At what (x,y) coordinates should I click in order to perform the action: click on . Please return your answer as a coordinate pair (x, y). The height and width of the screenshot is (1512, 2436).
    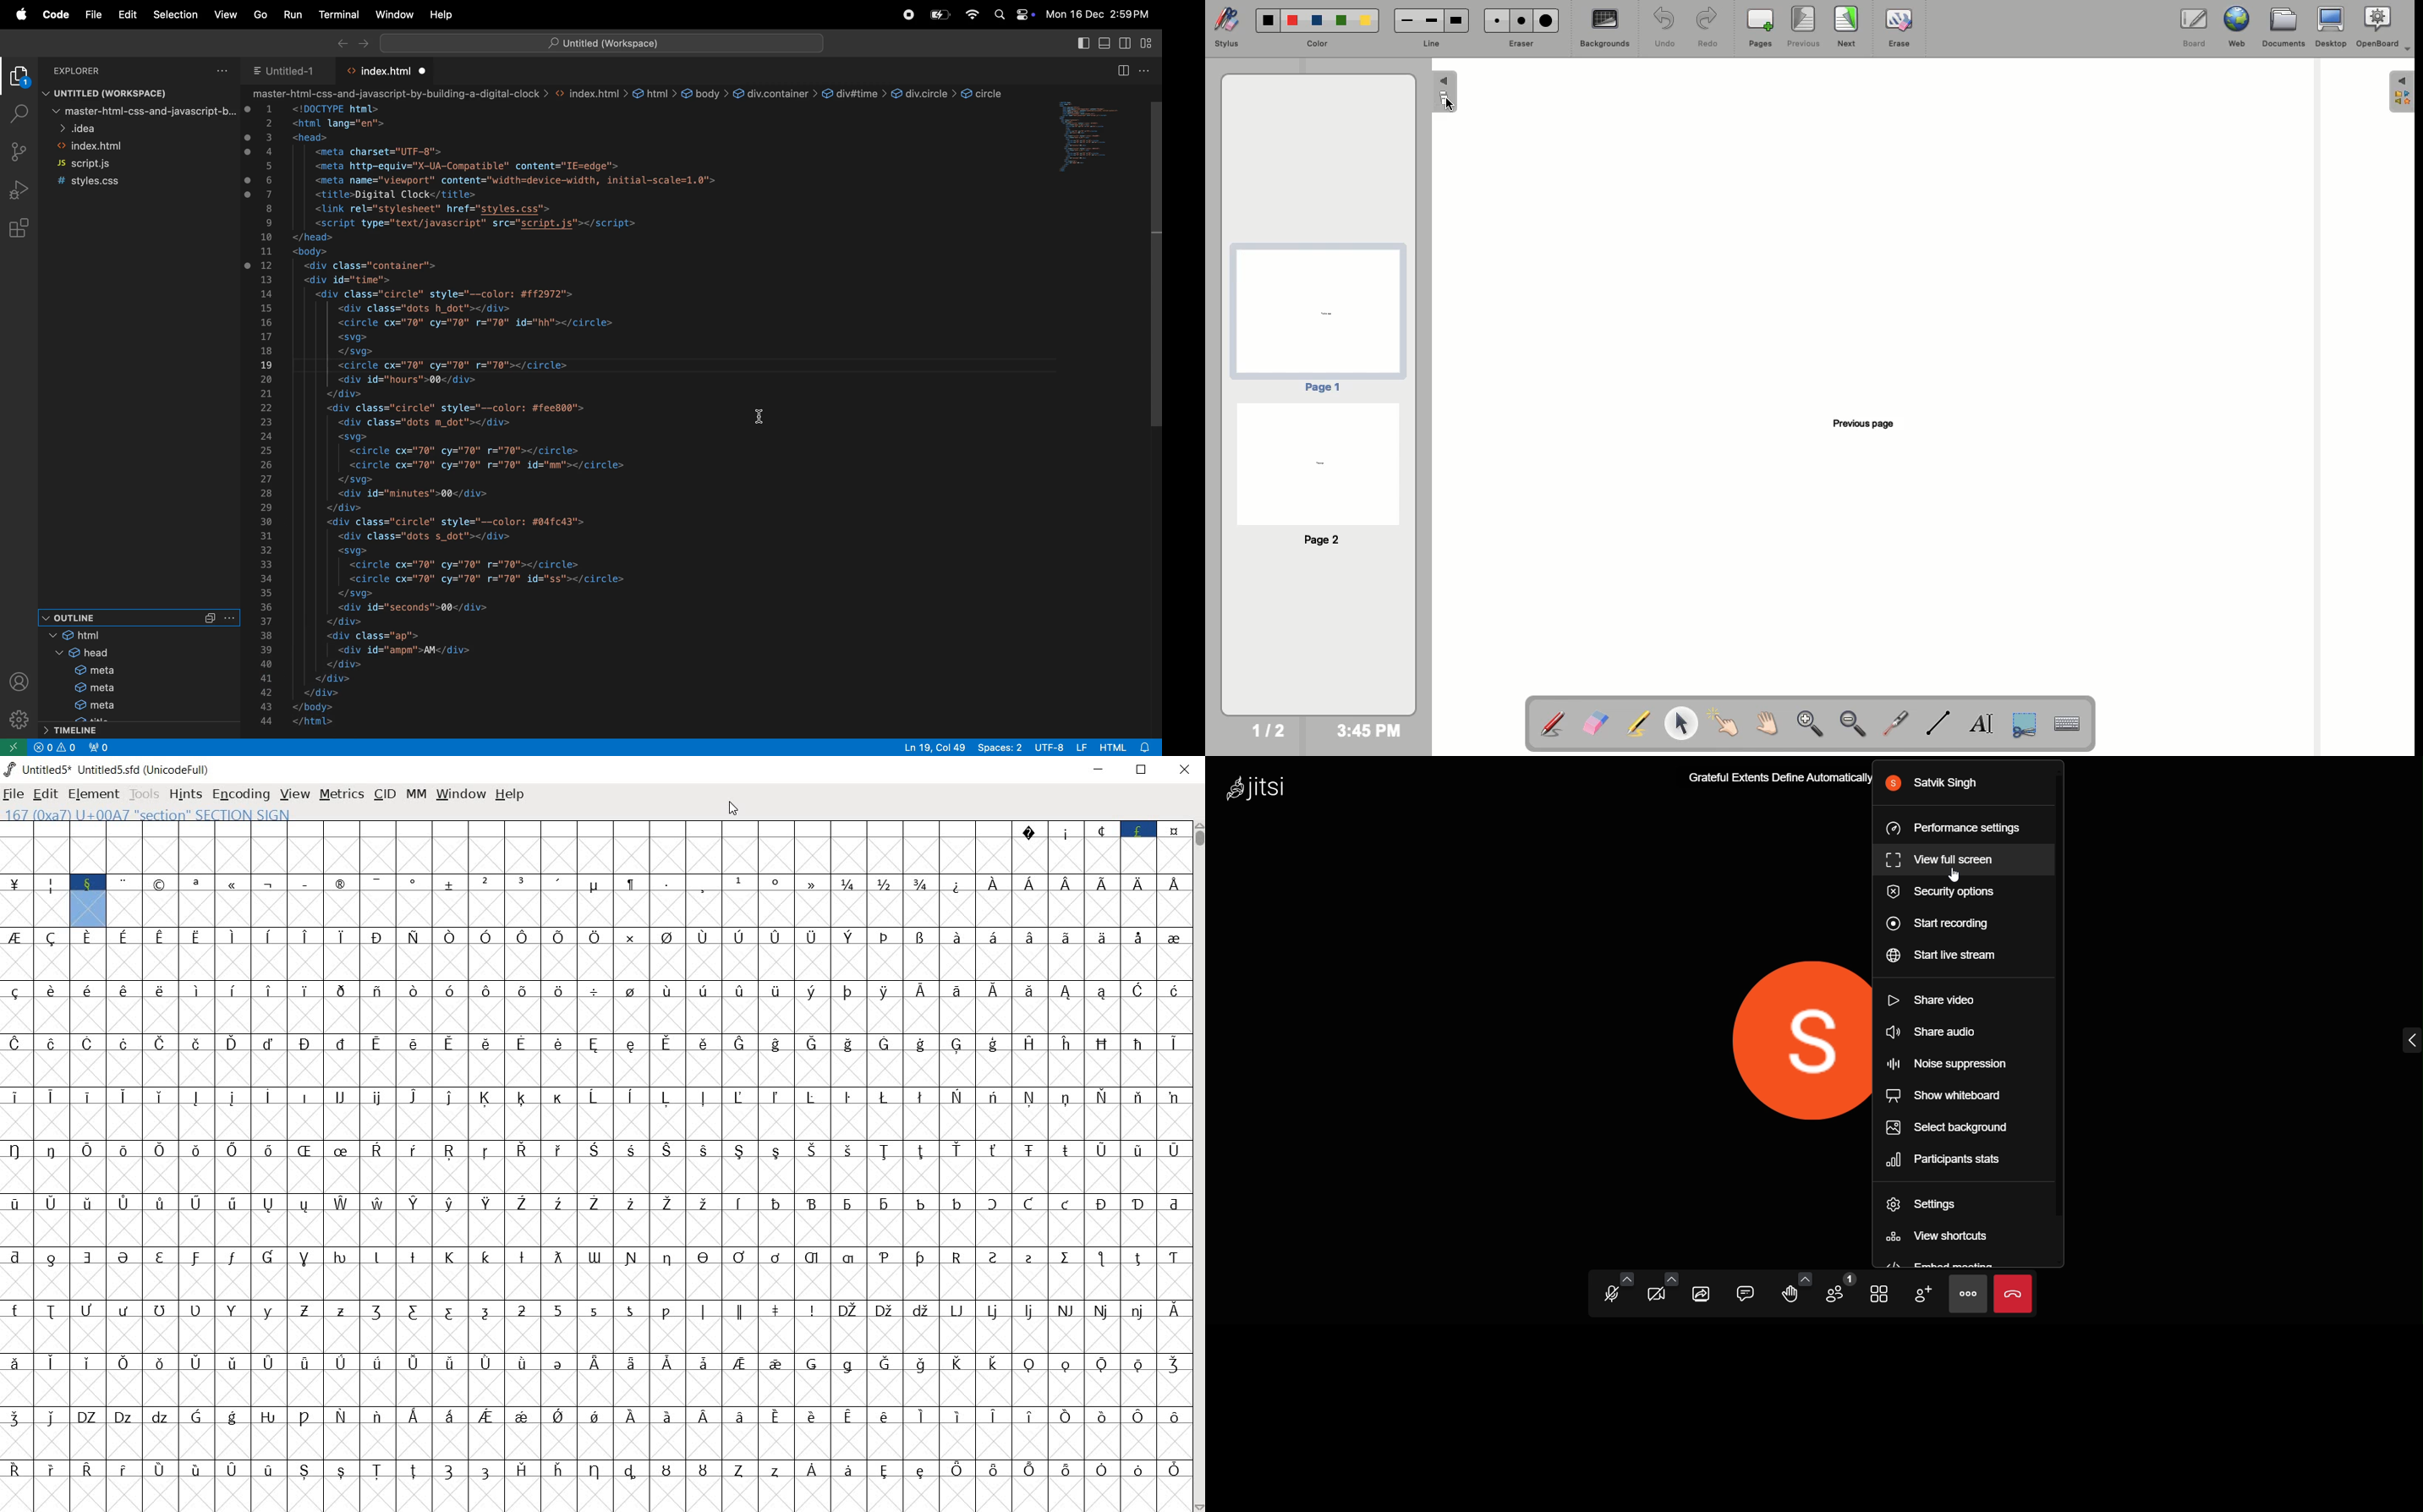
    Looking at the image, I should click on (341, 1221).